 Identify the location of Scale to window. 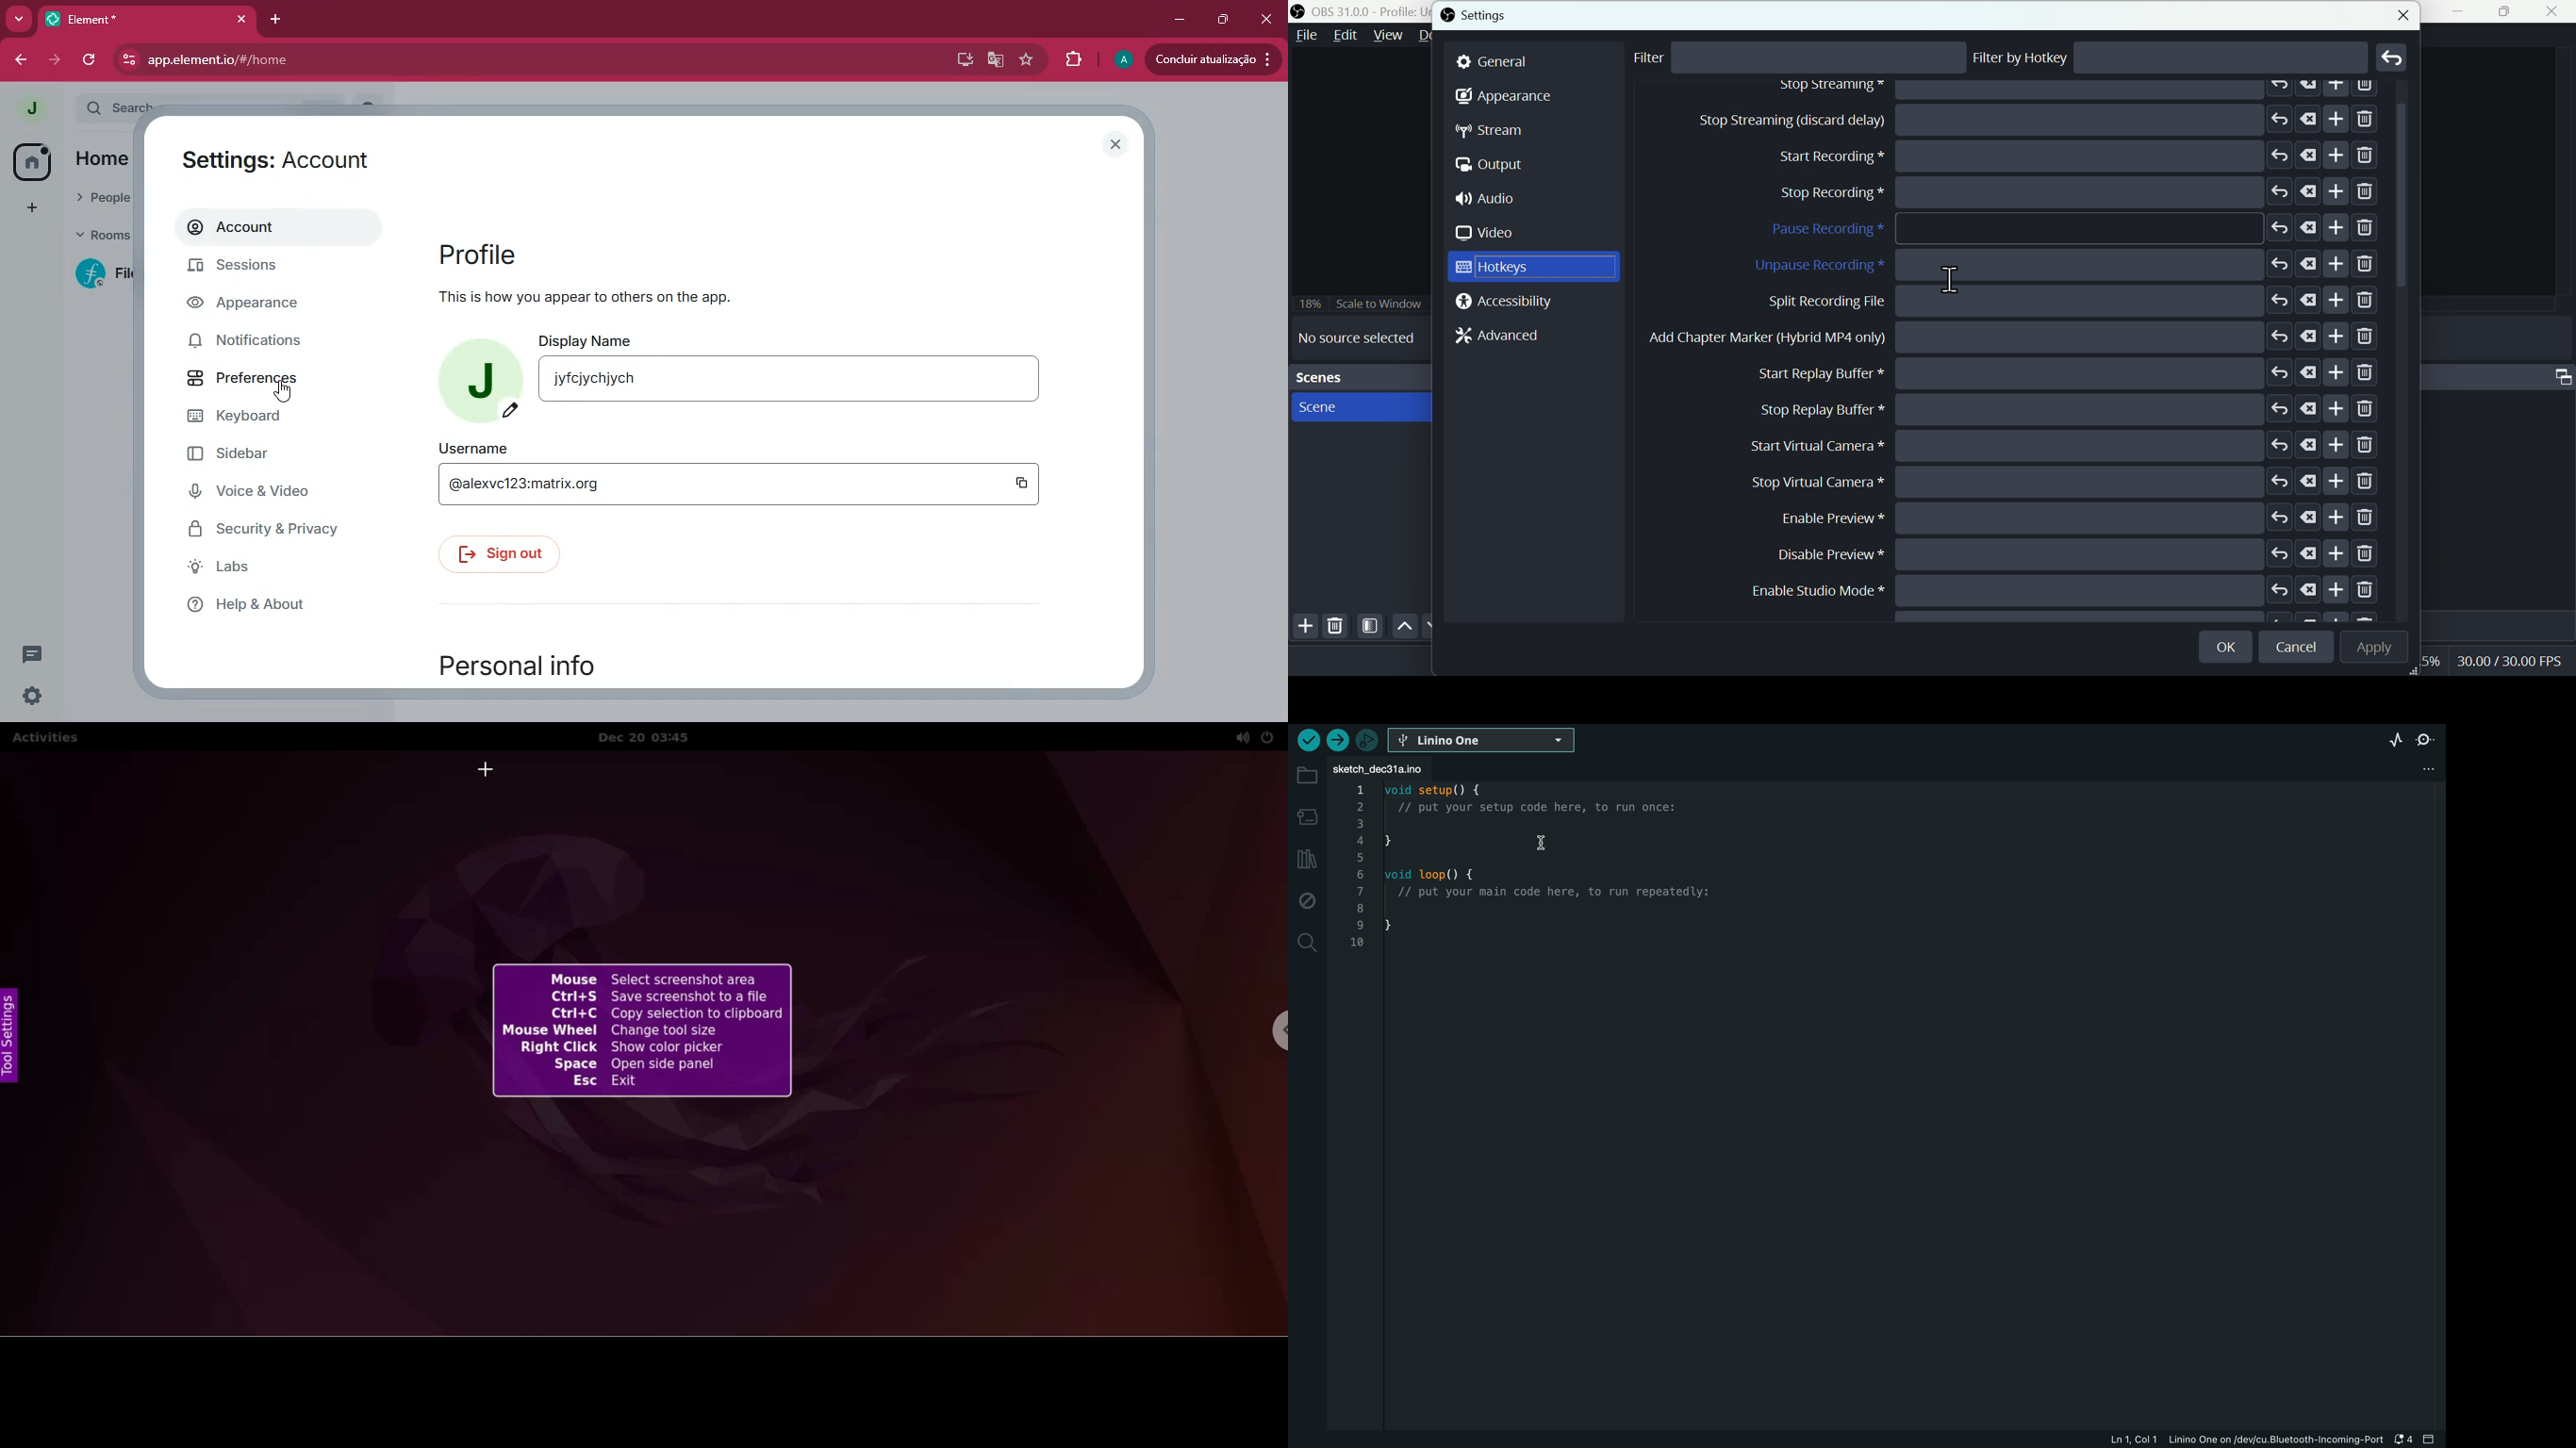
(1358, 303).